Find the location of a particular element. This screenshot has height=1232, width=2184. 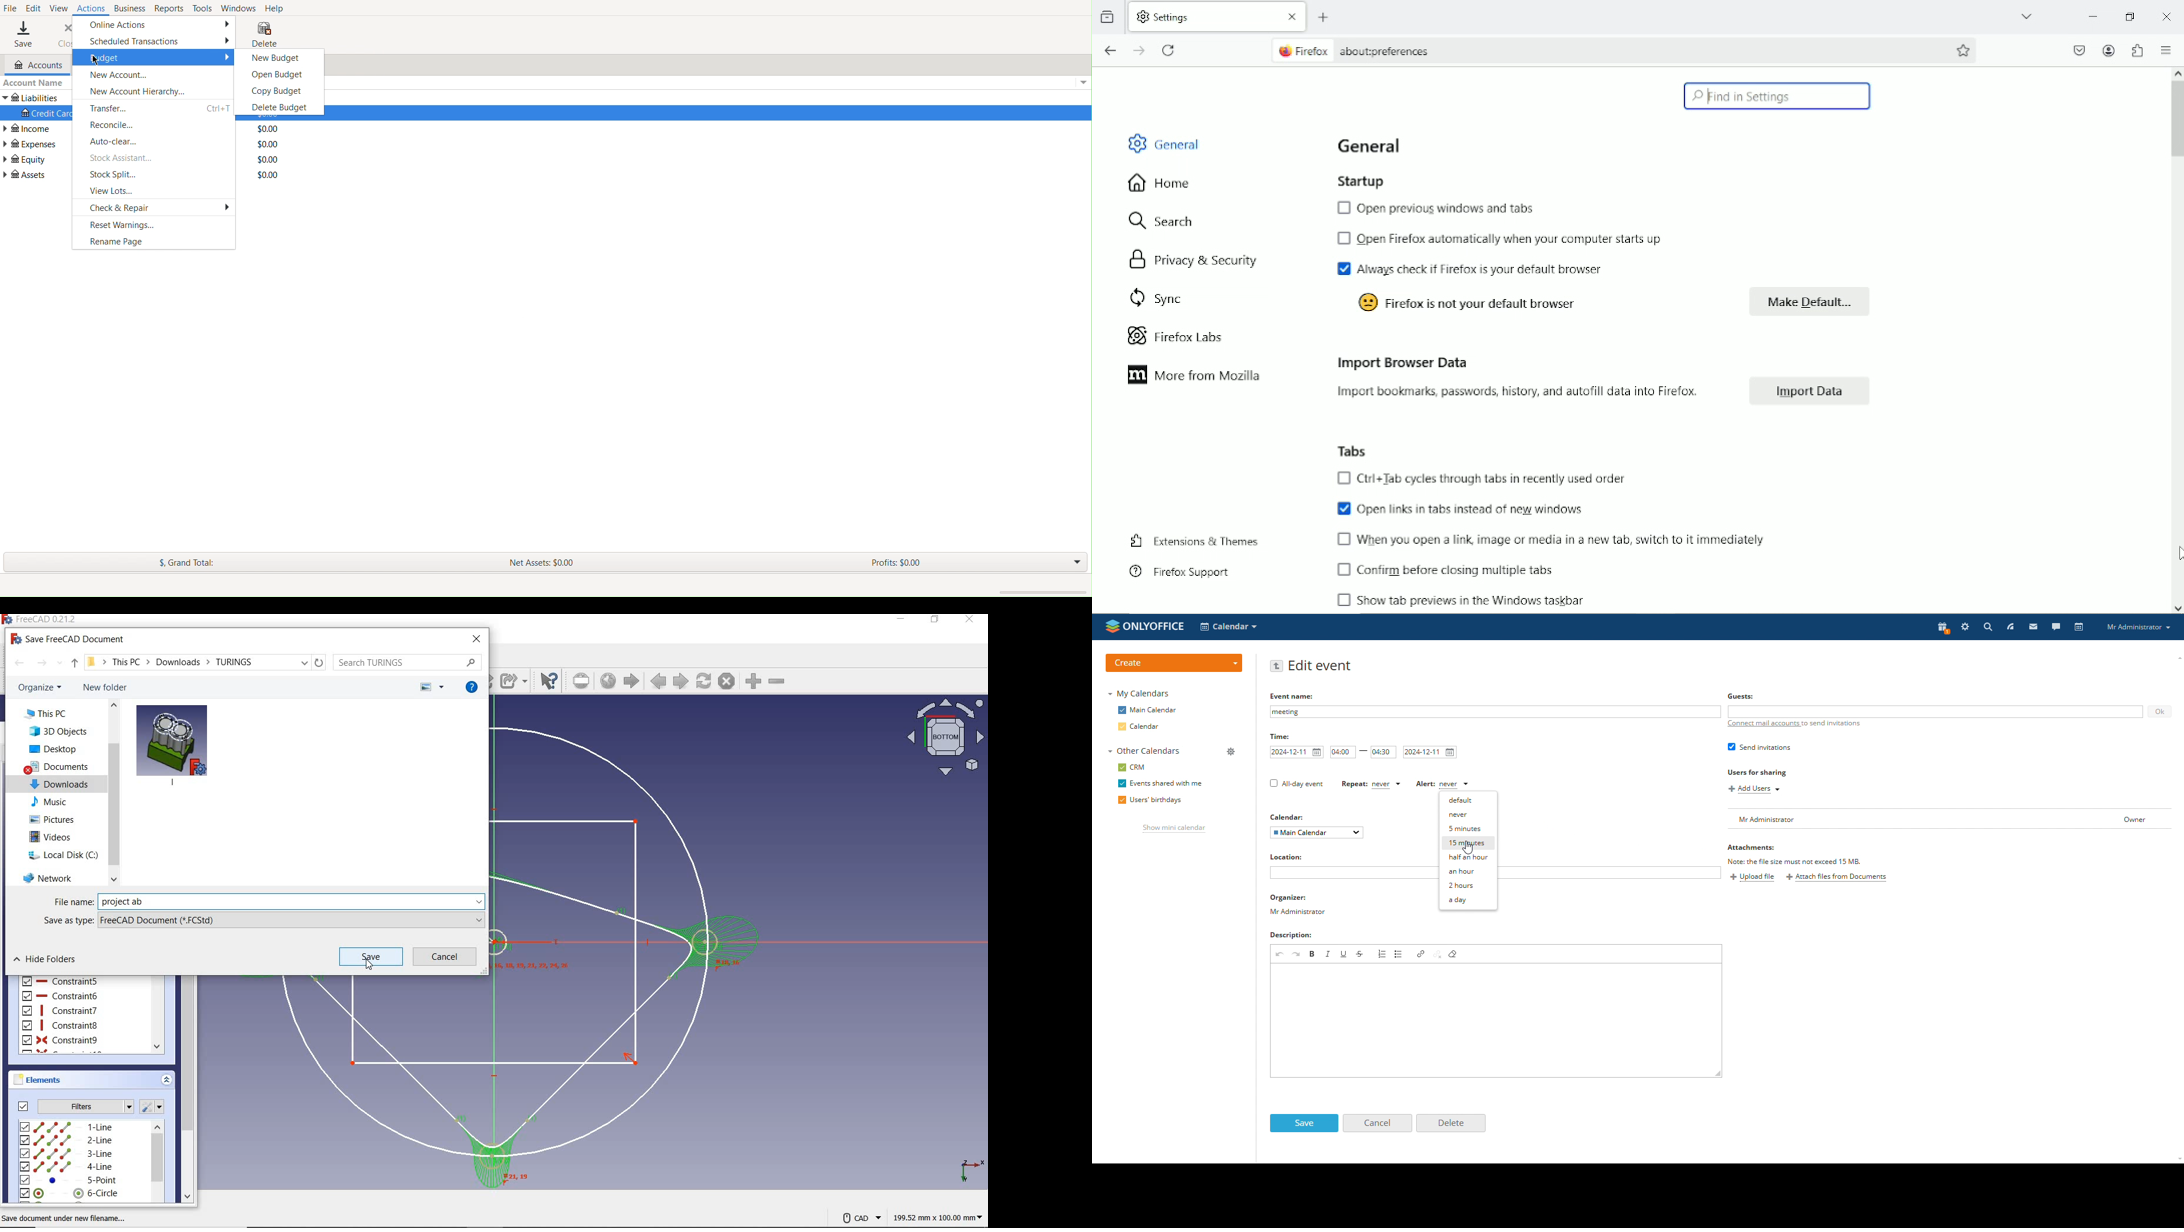

set alert is located at coordinates (1443, 785).